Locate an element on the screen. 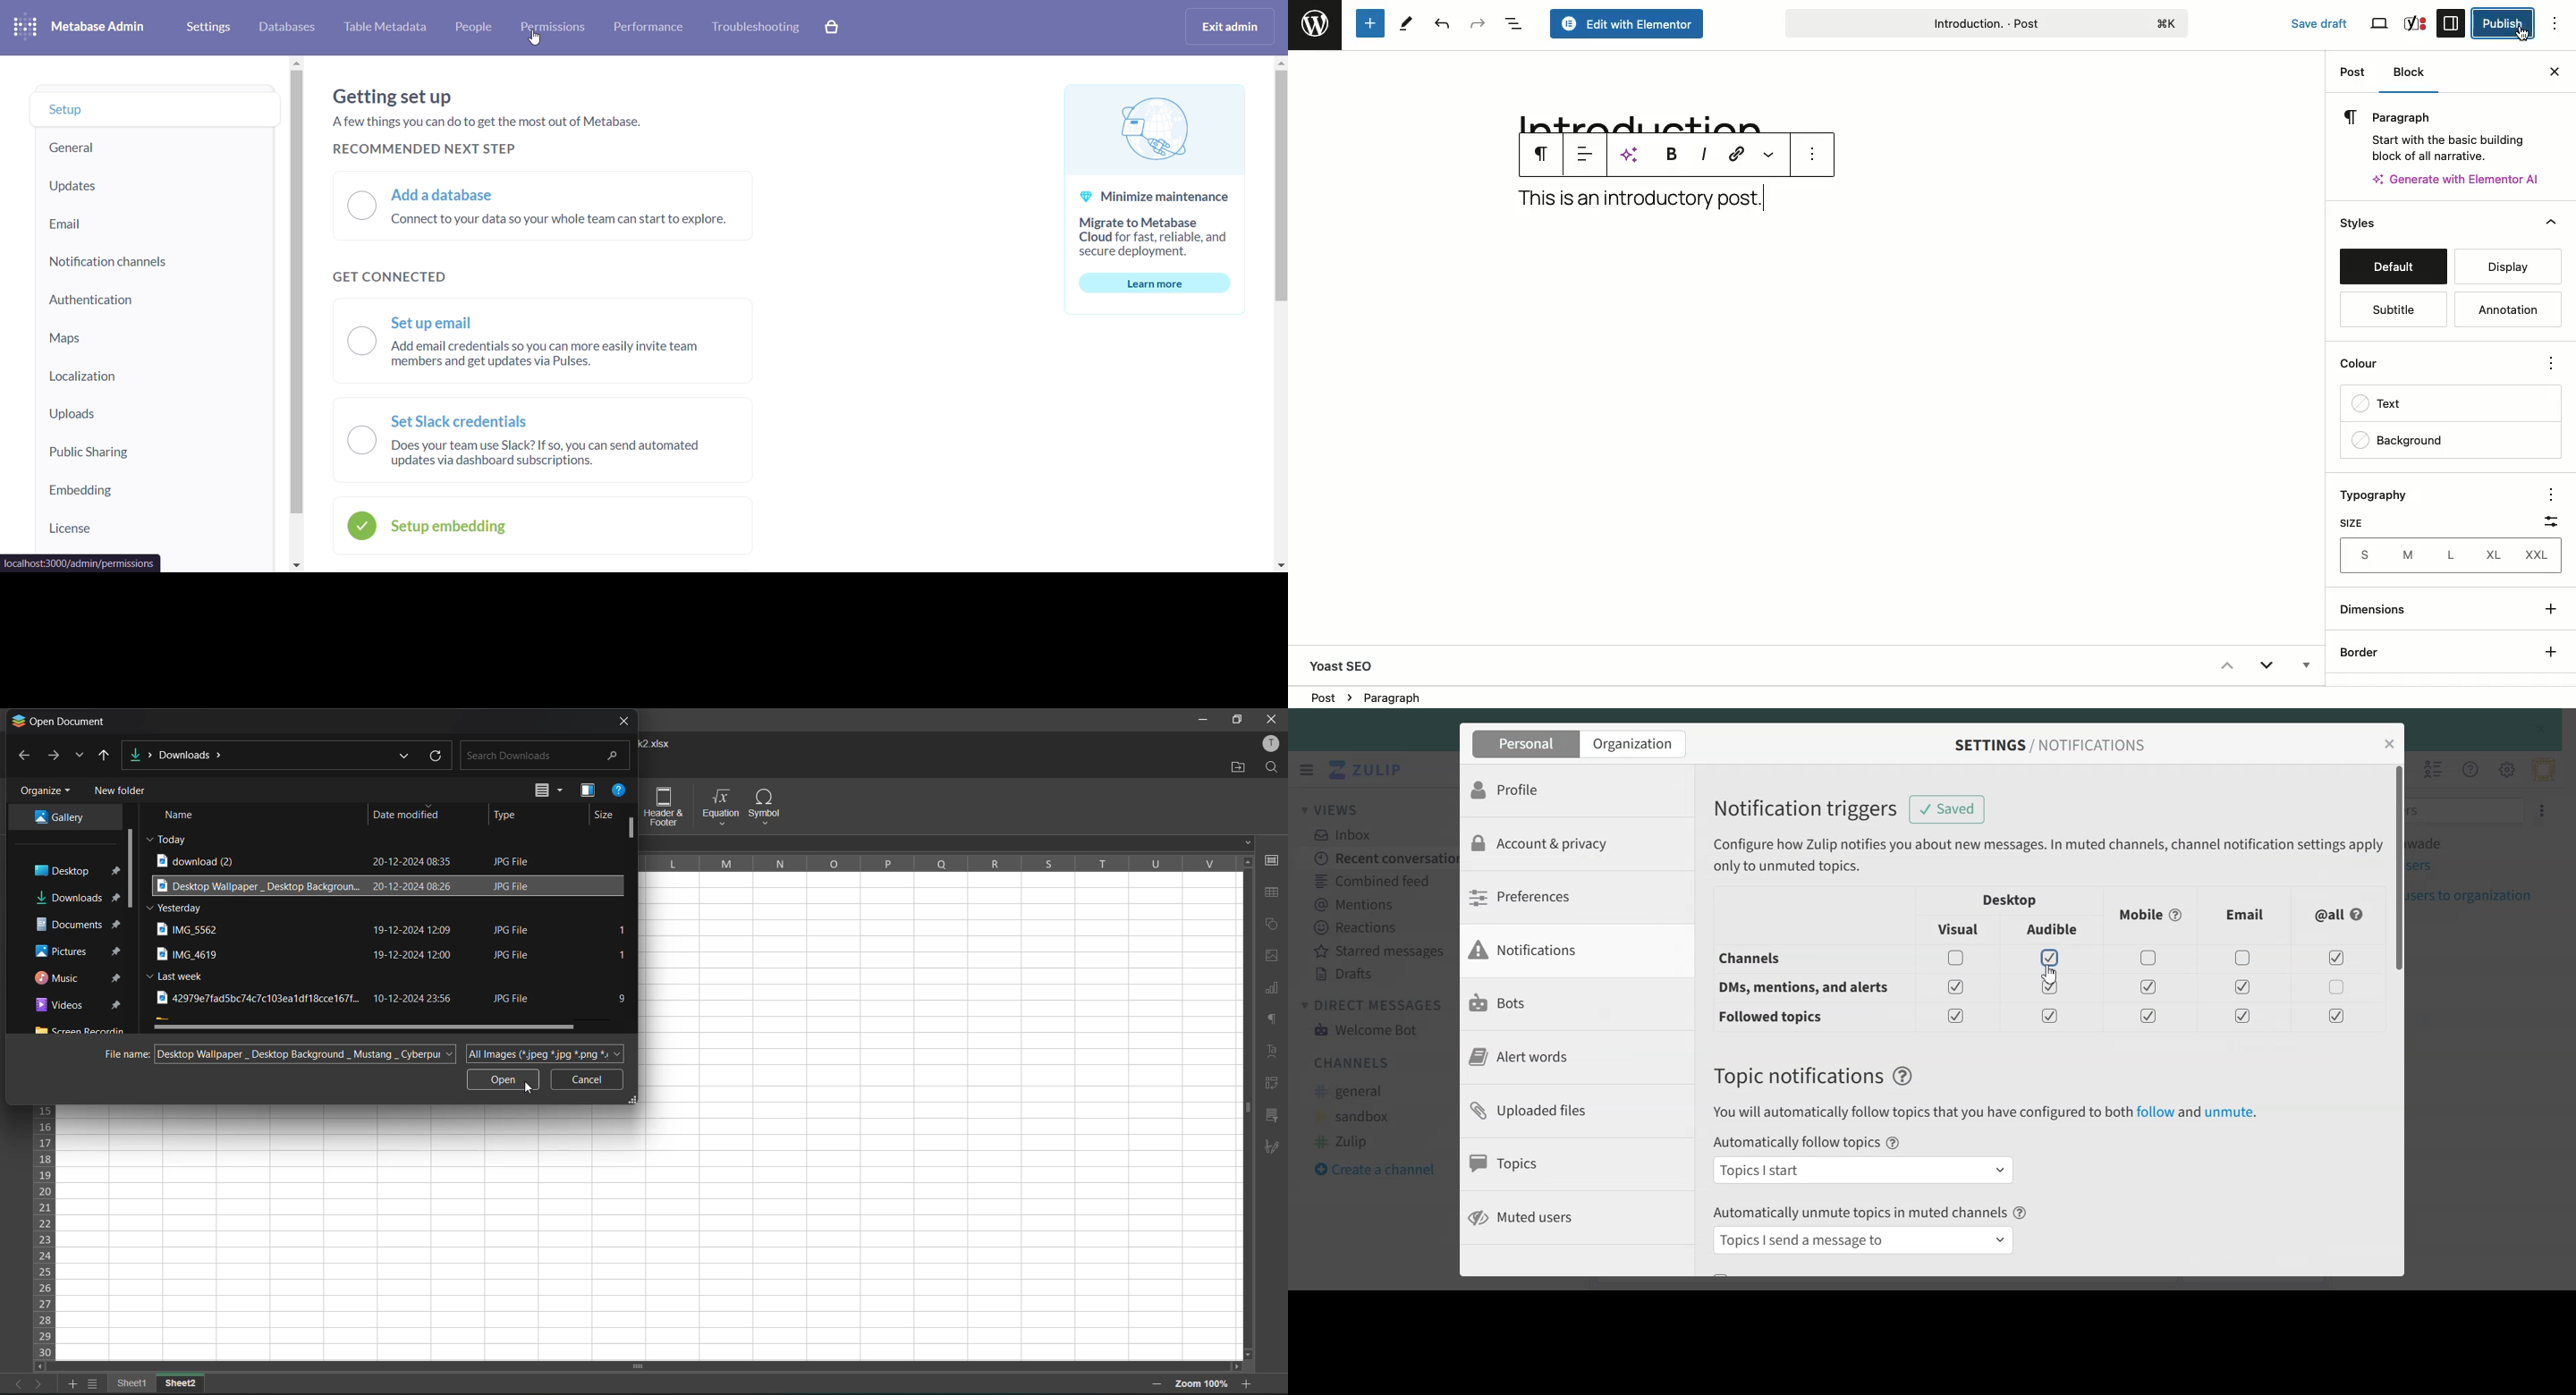  zoom out is located at coordinates (1159, 1386).